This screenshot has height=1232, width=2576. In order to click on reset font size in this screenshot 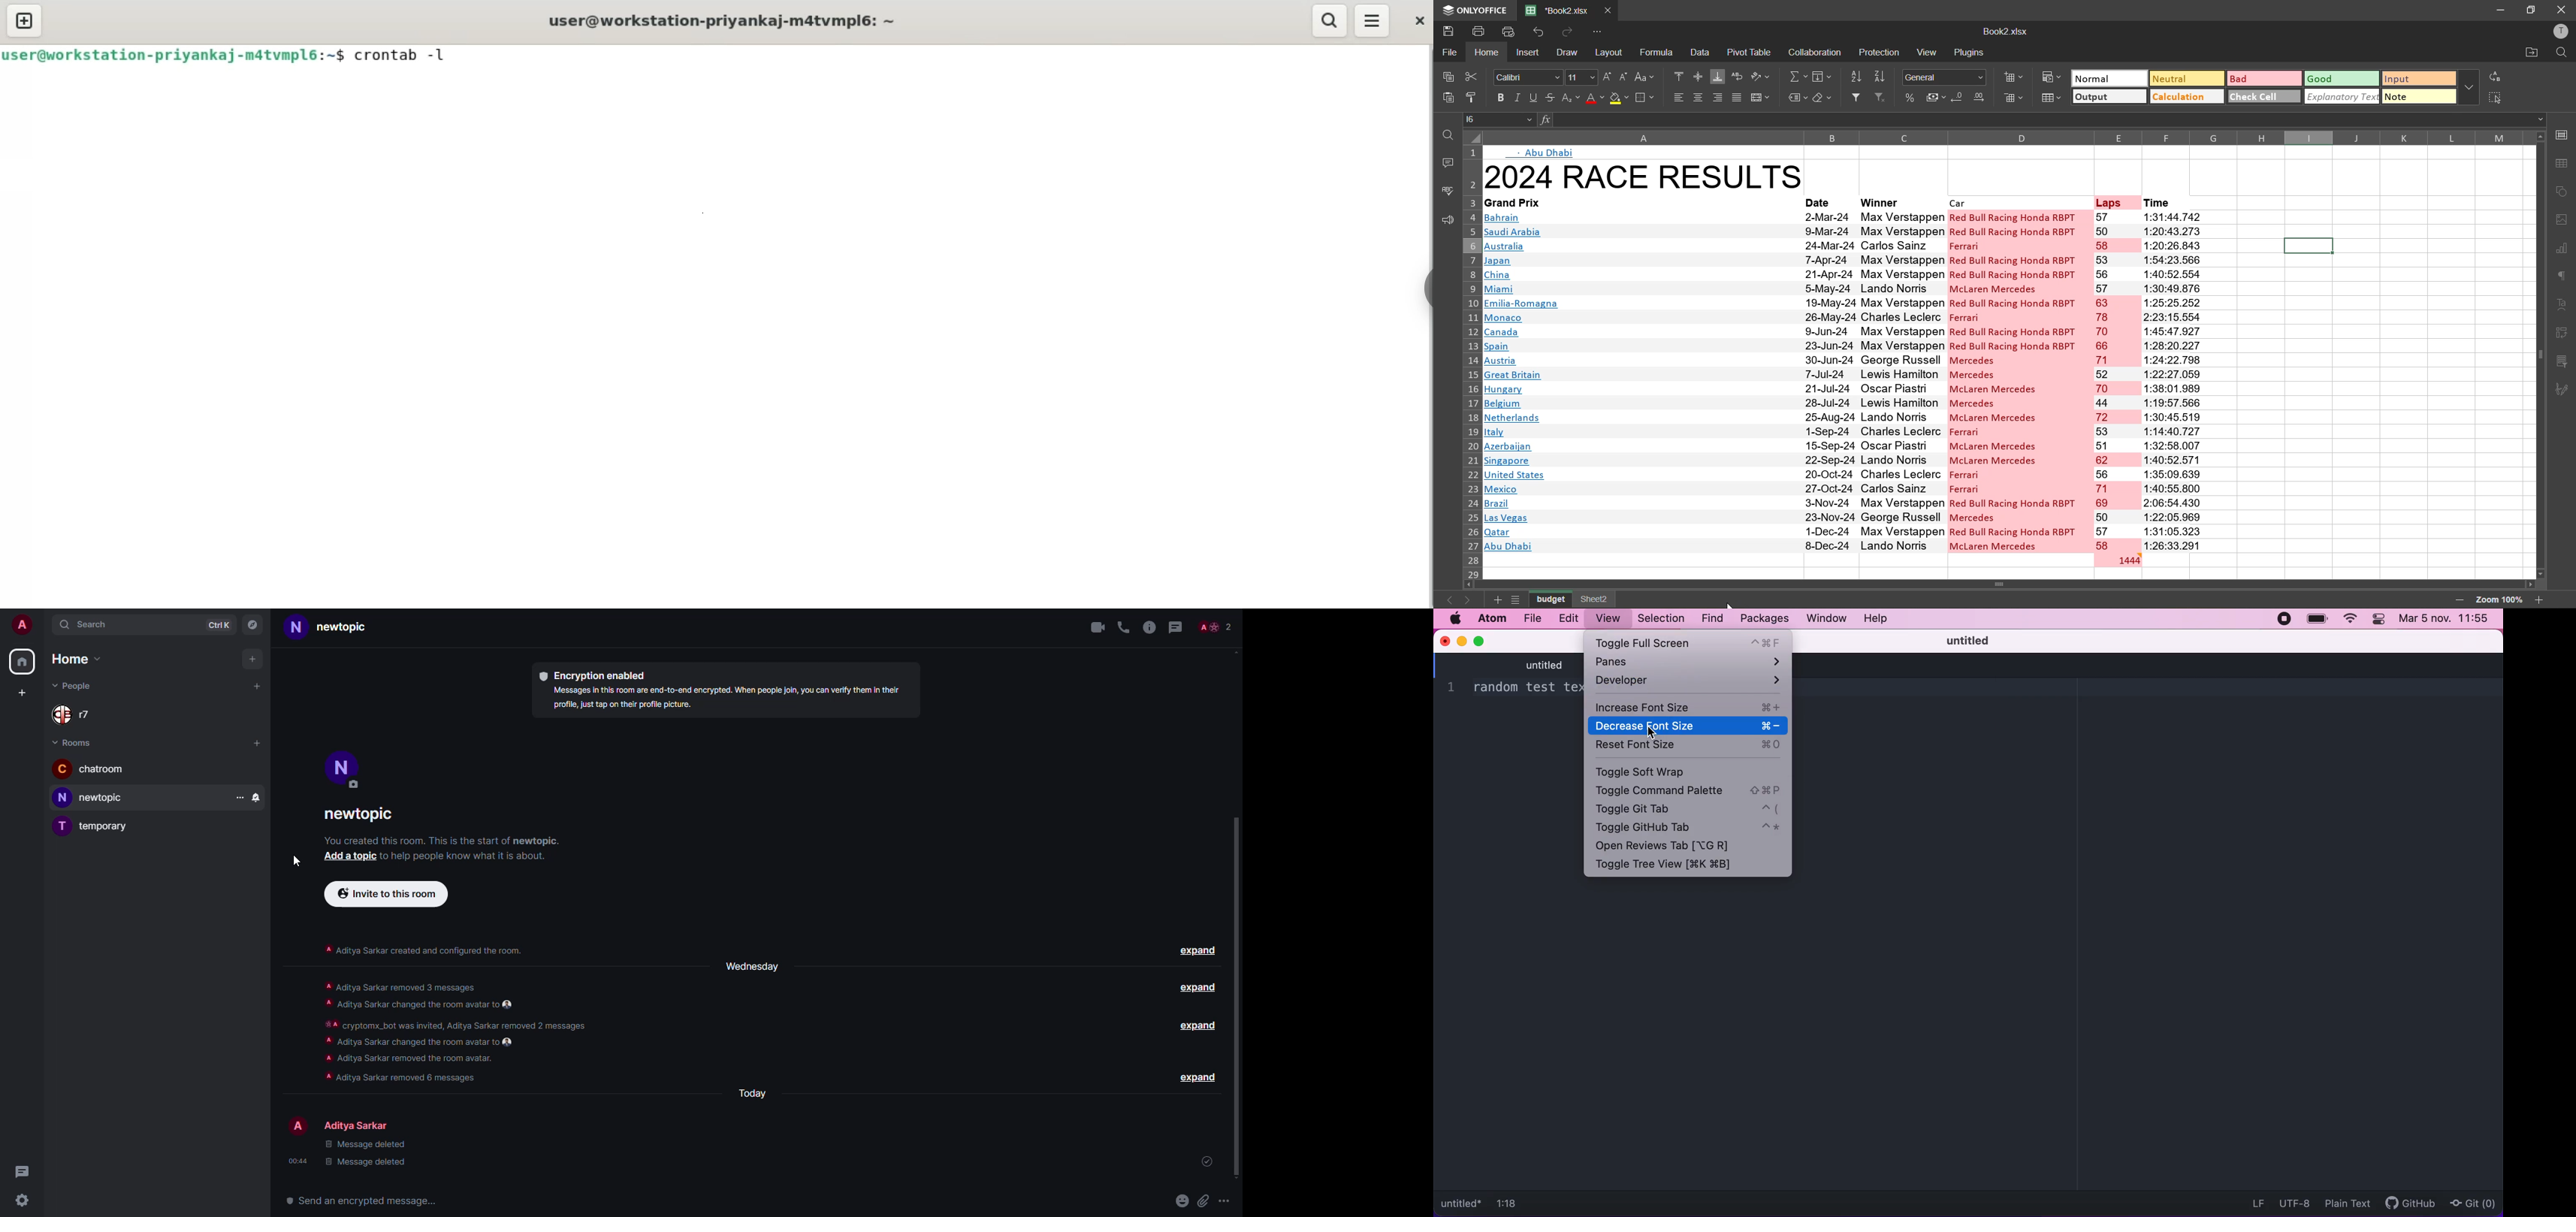, I will do `click(1687, 747)`.